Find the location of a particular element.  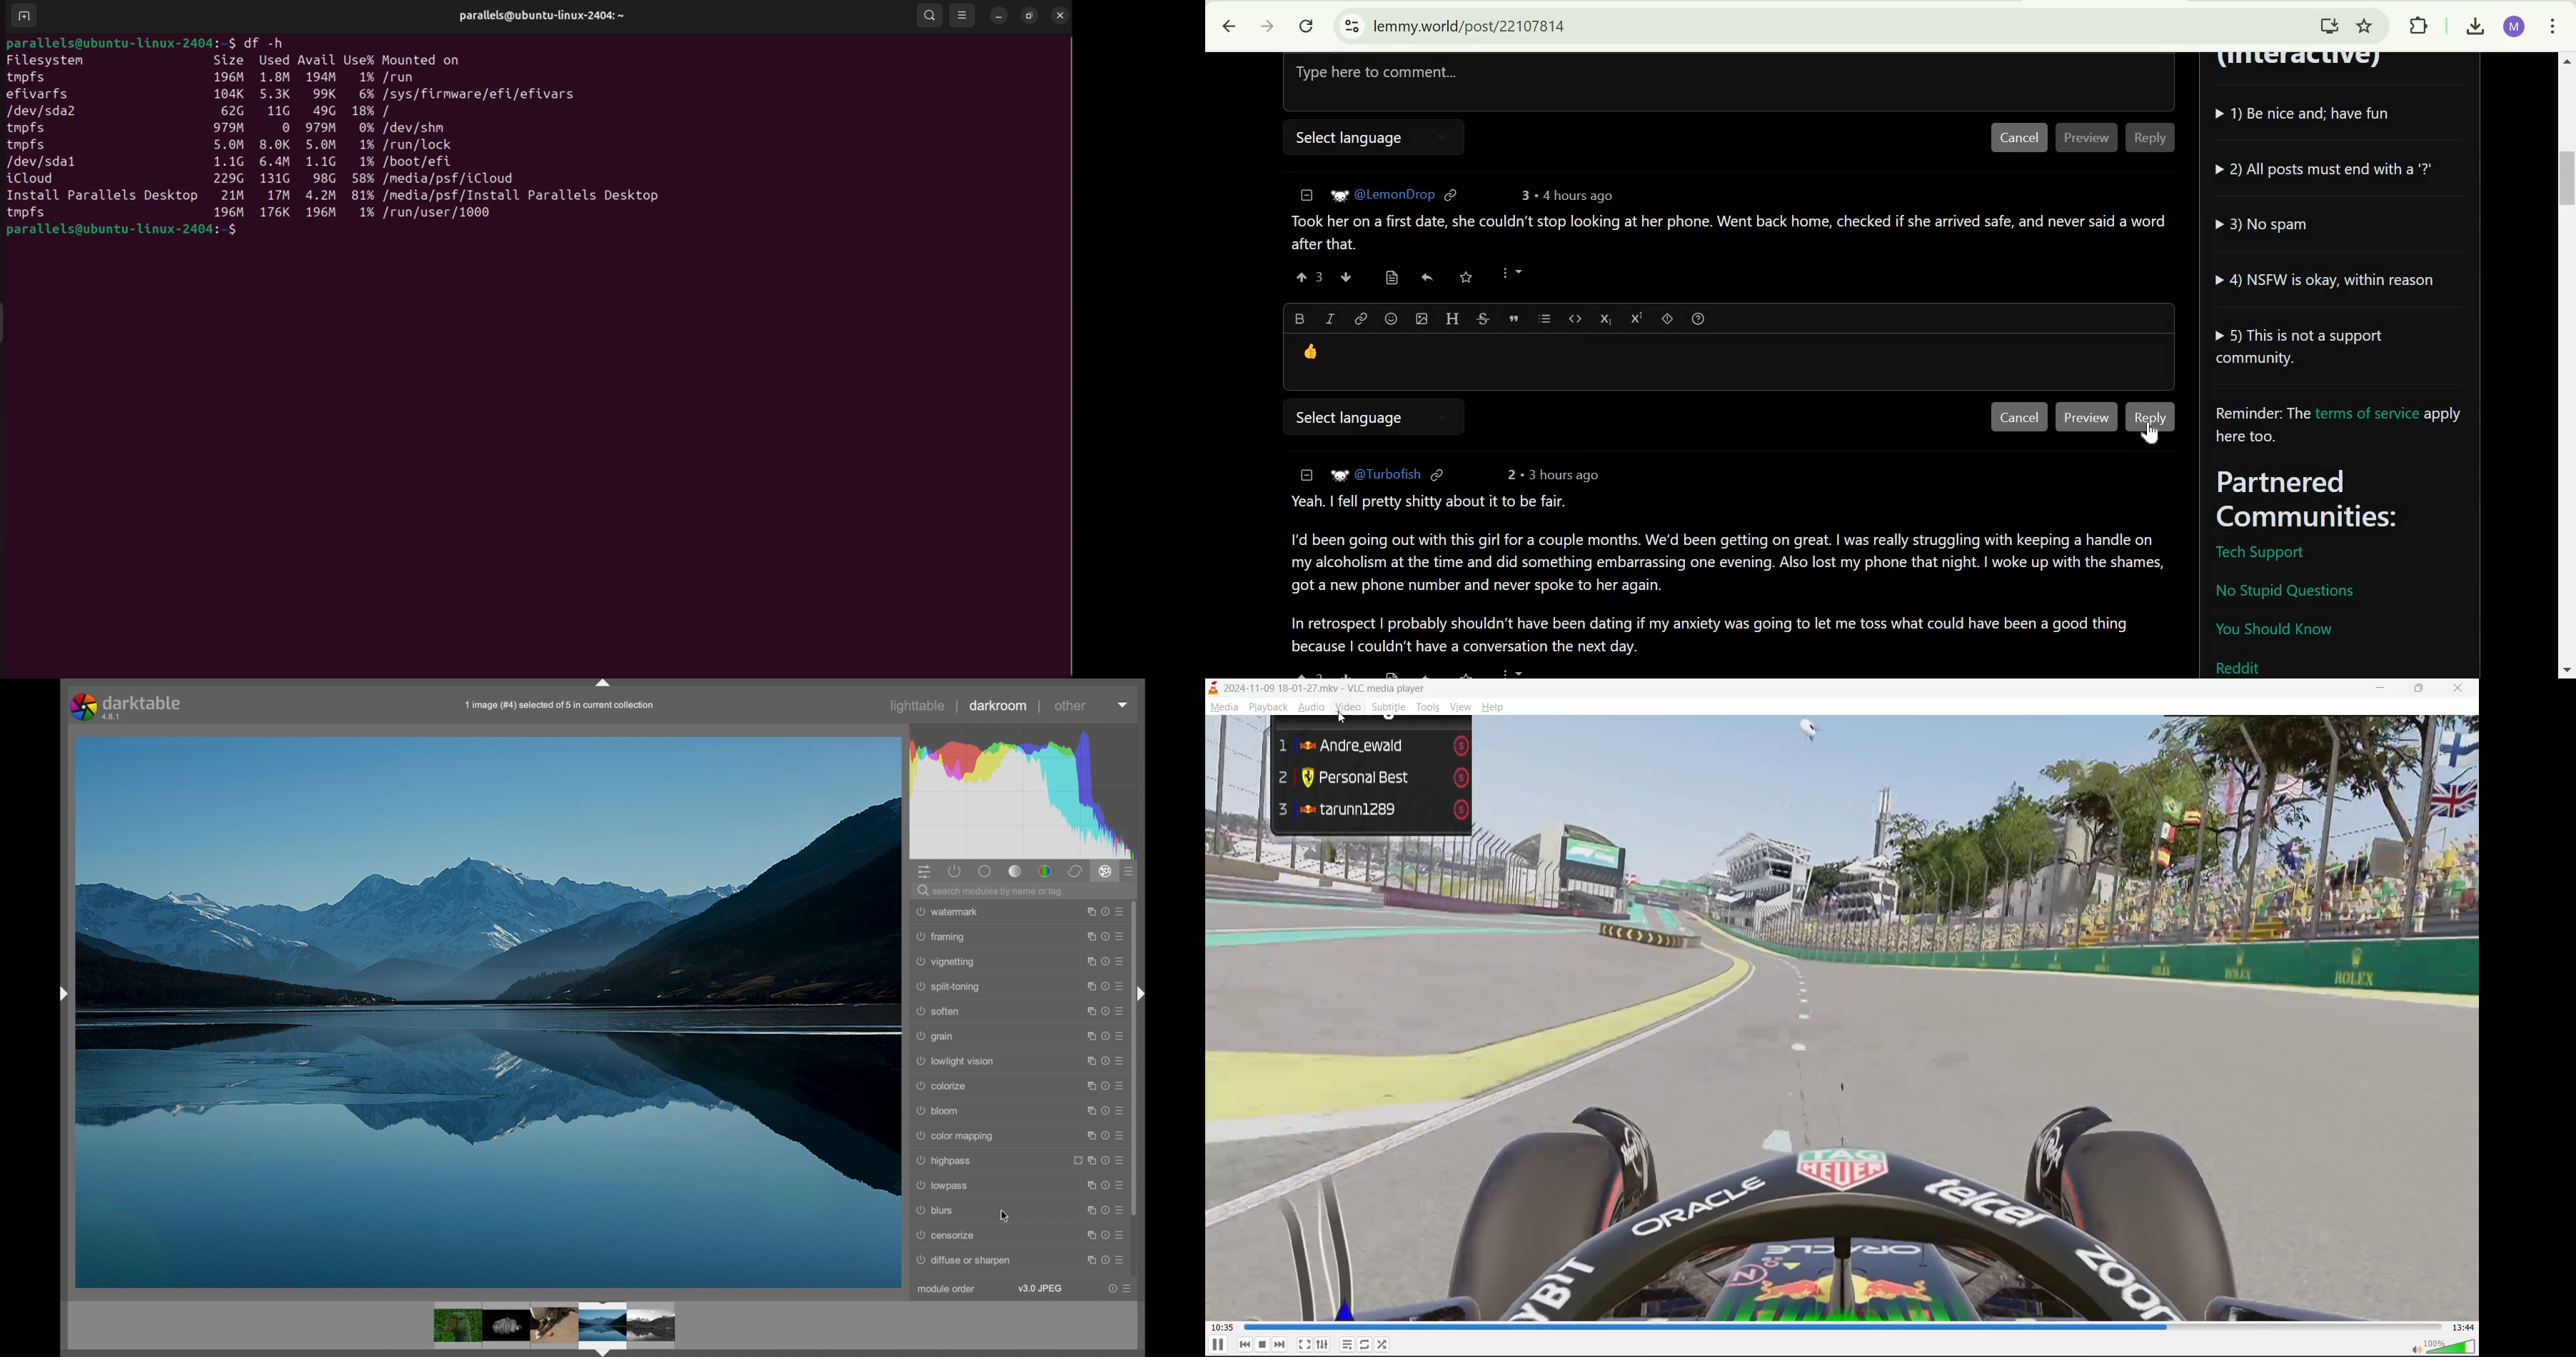

Type here to comment... is located at coordinates (1579, 79).